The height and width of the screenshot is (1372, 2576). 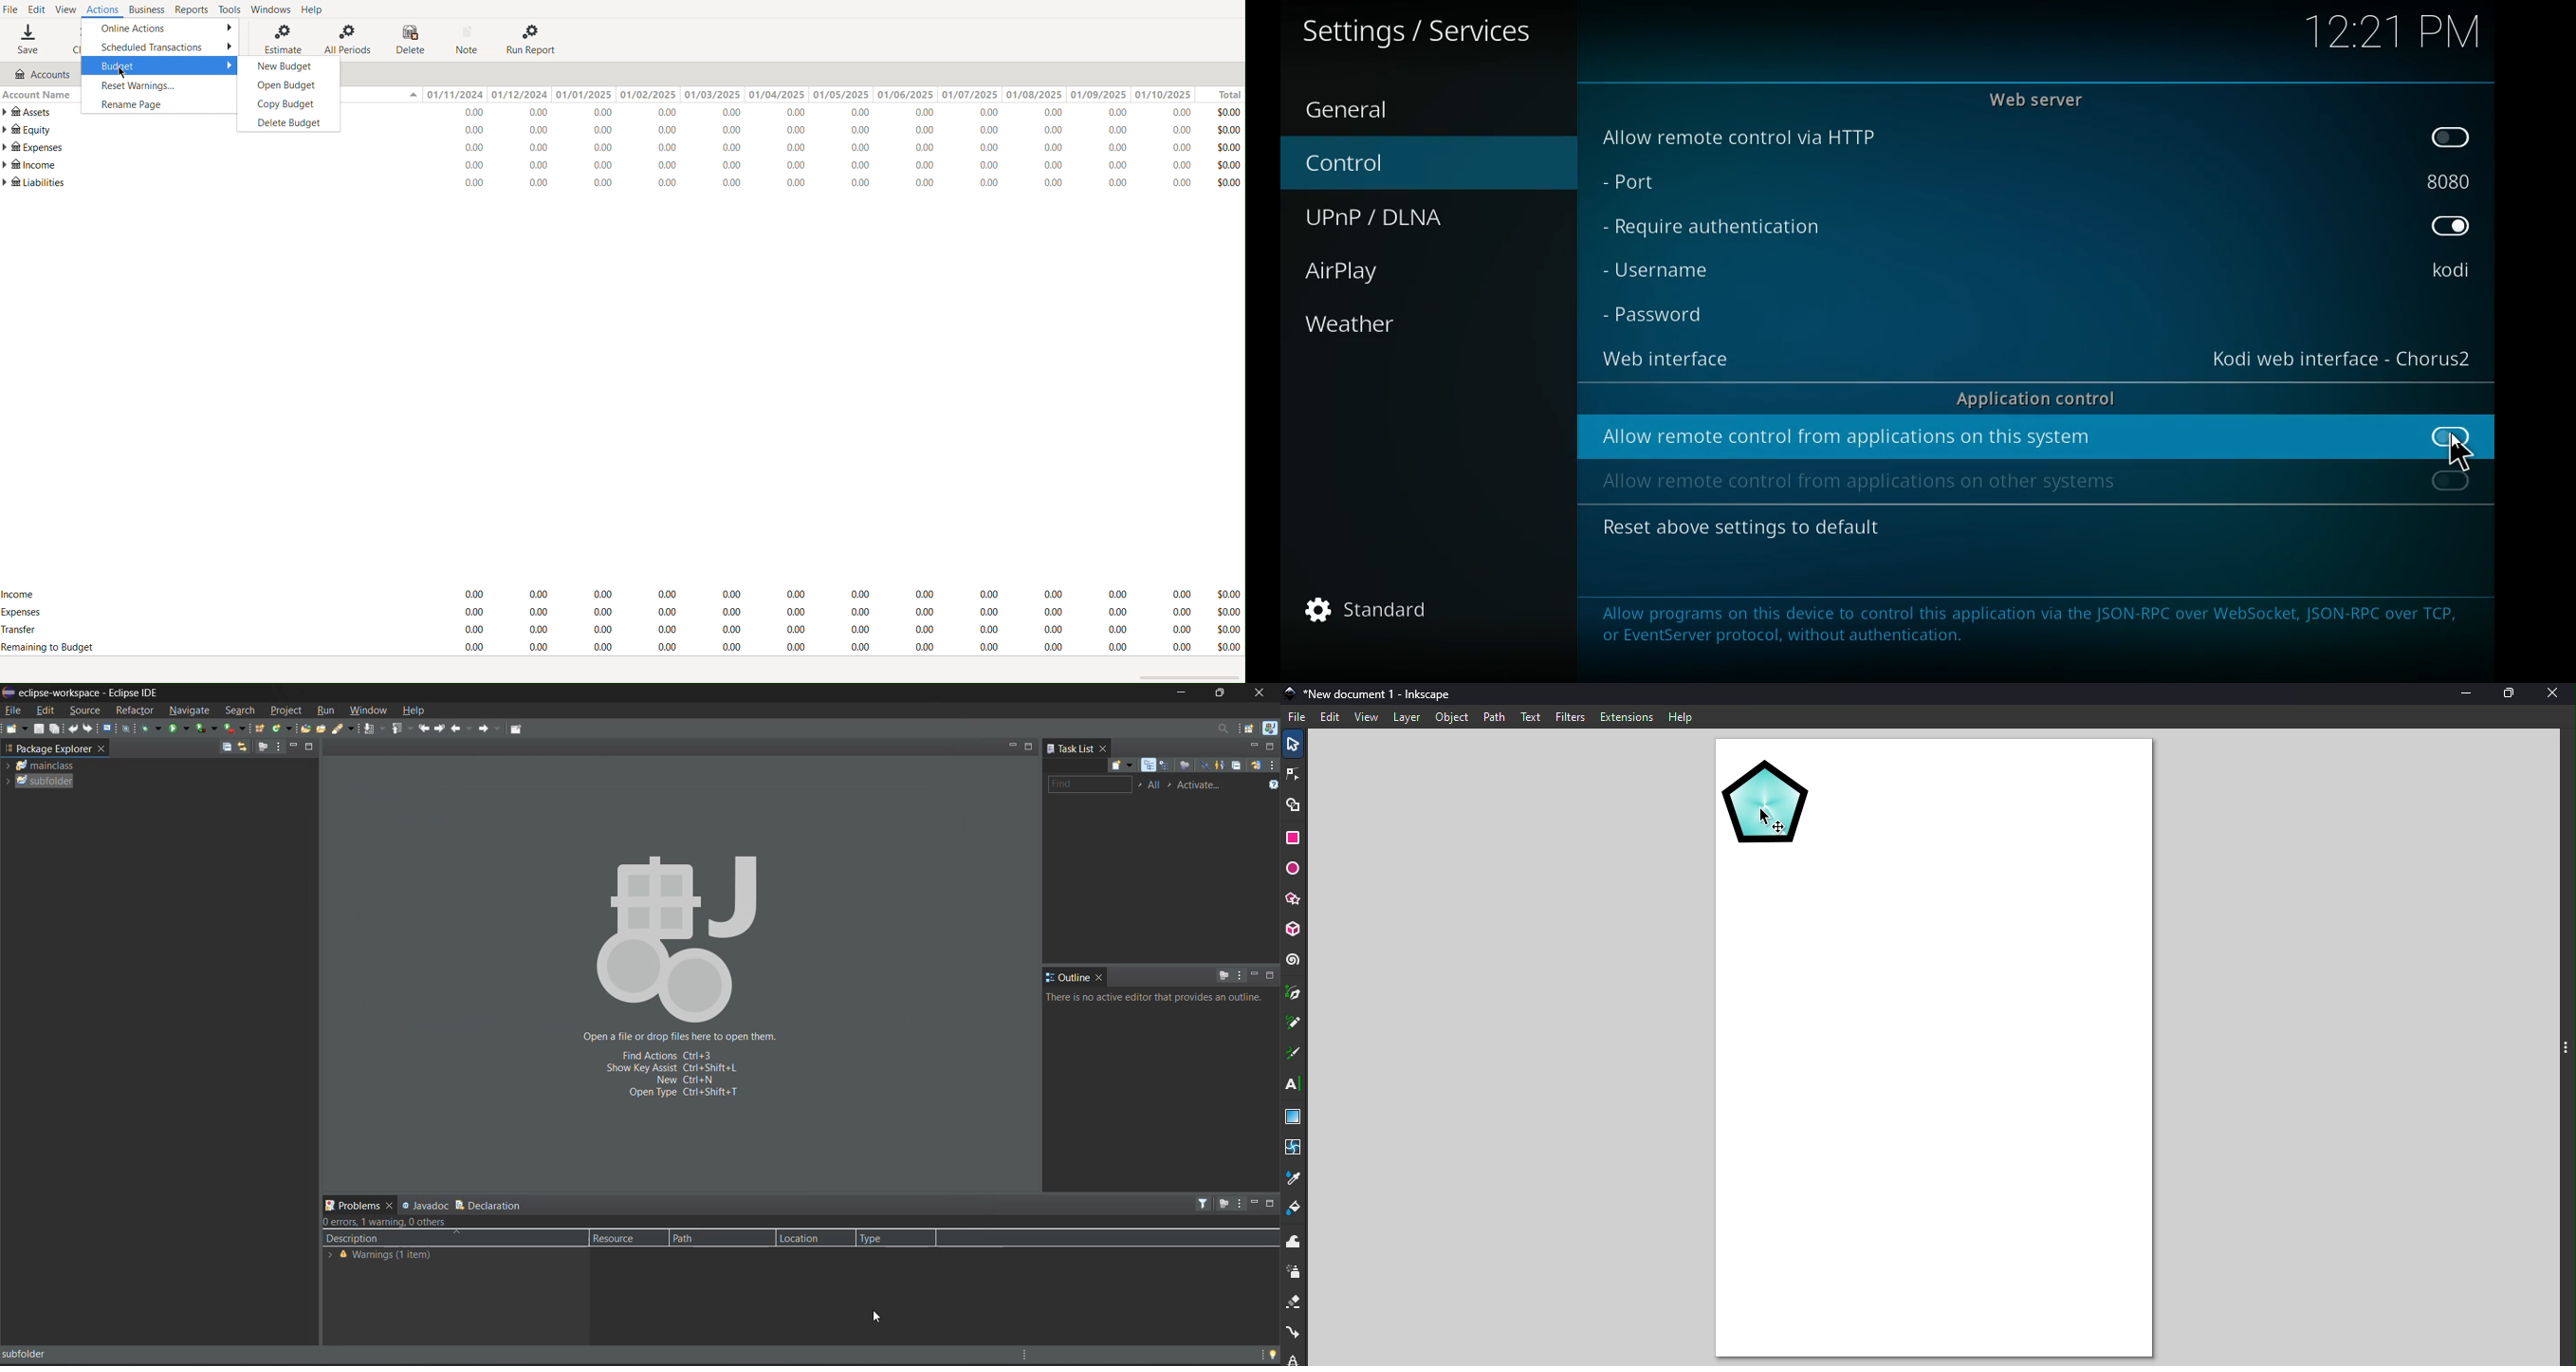 I want to click on Maximize, so click(x=2509, y=692).